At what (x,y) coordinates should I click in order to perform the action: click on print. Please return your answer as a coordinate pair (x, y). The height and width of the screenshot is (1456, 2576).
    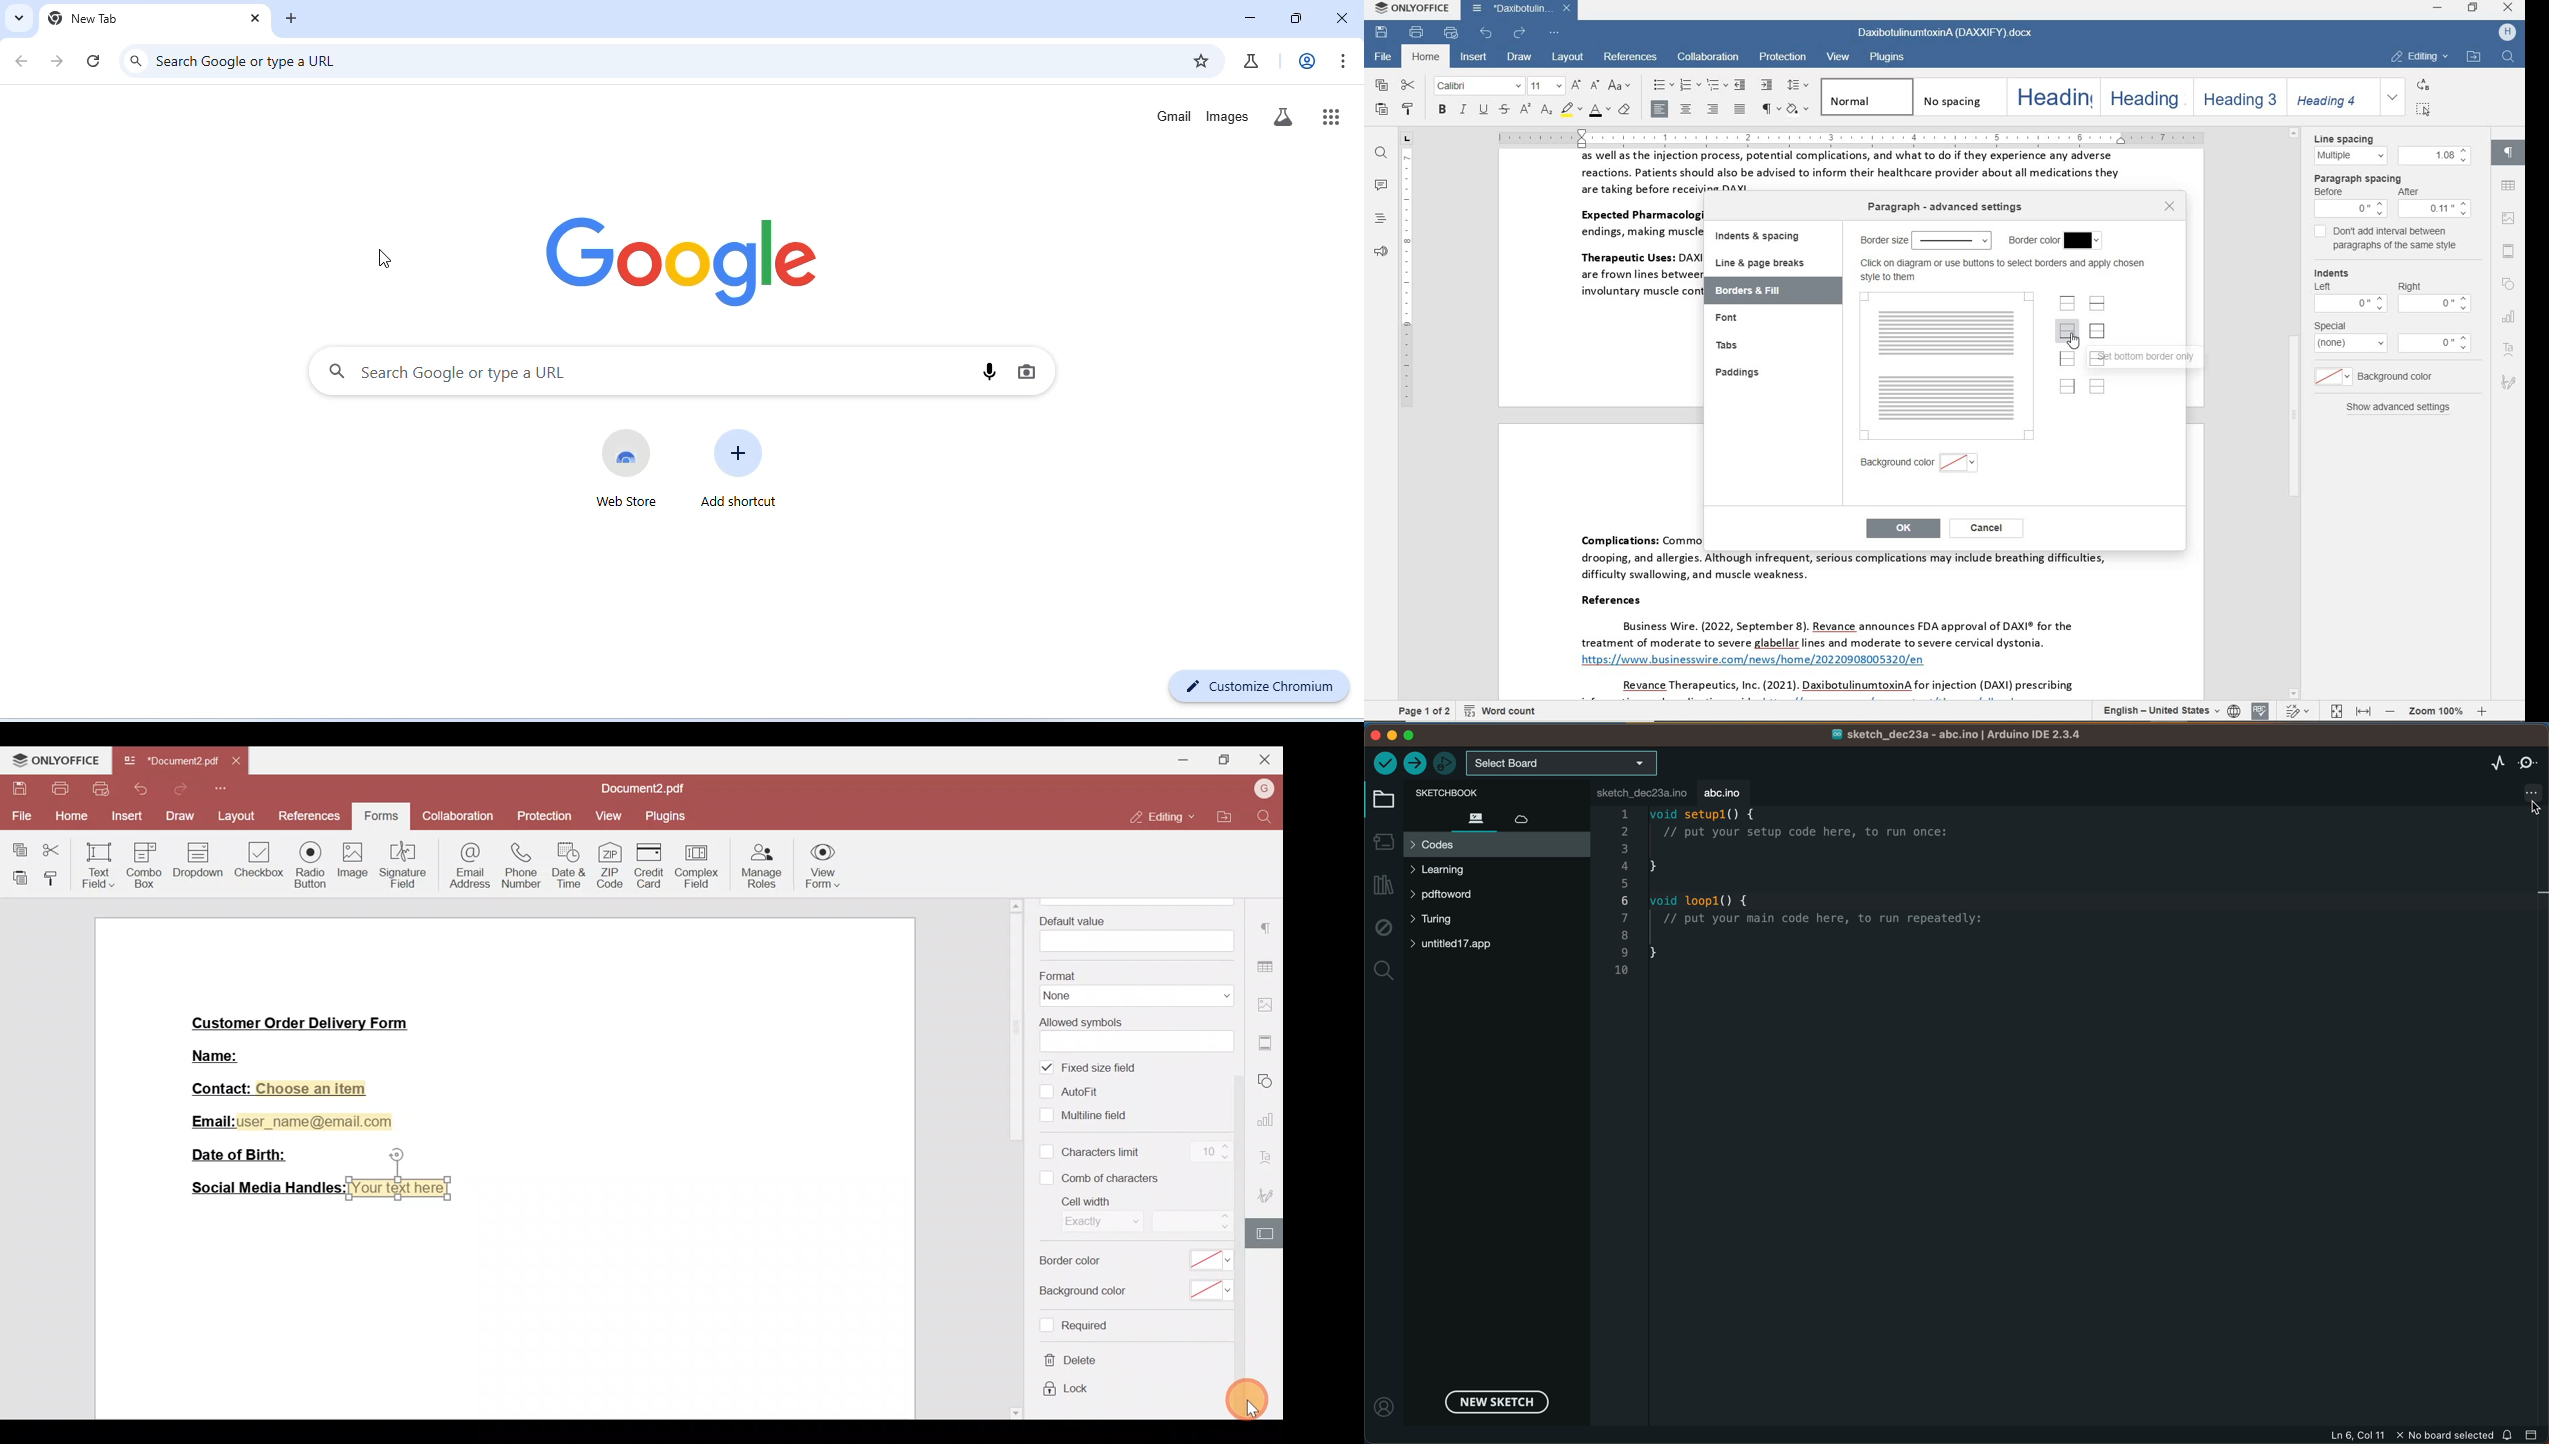
    Looking at the image, I should click on (1415, 33).